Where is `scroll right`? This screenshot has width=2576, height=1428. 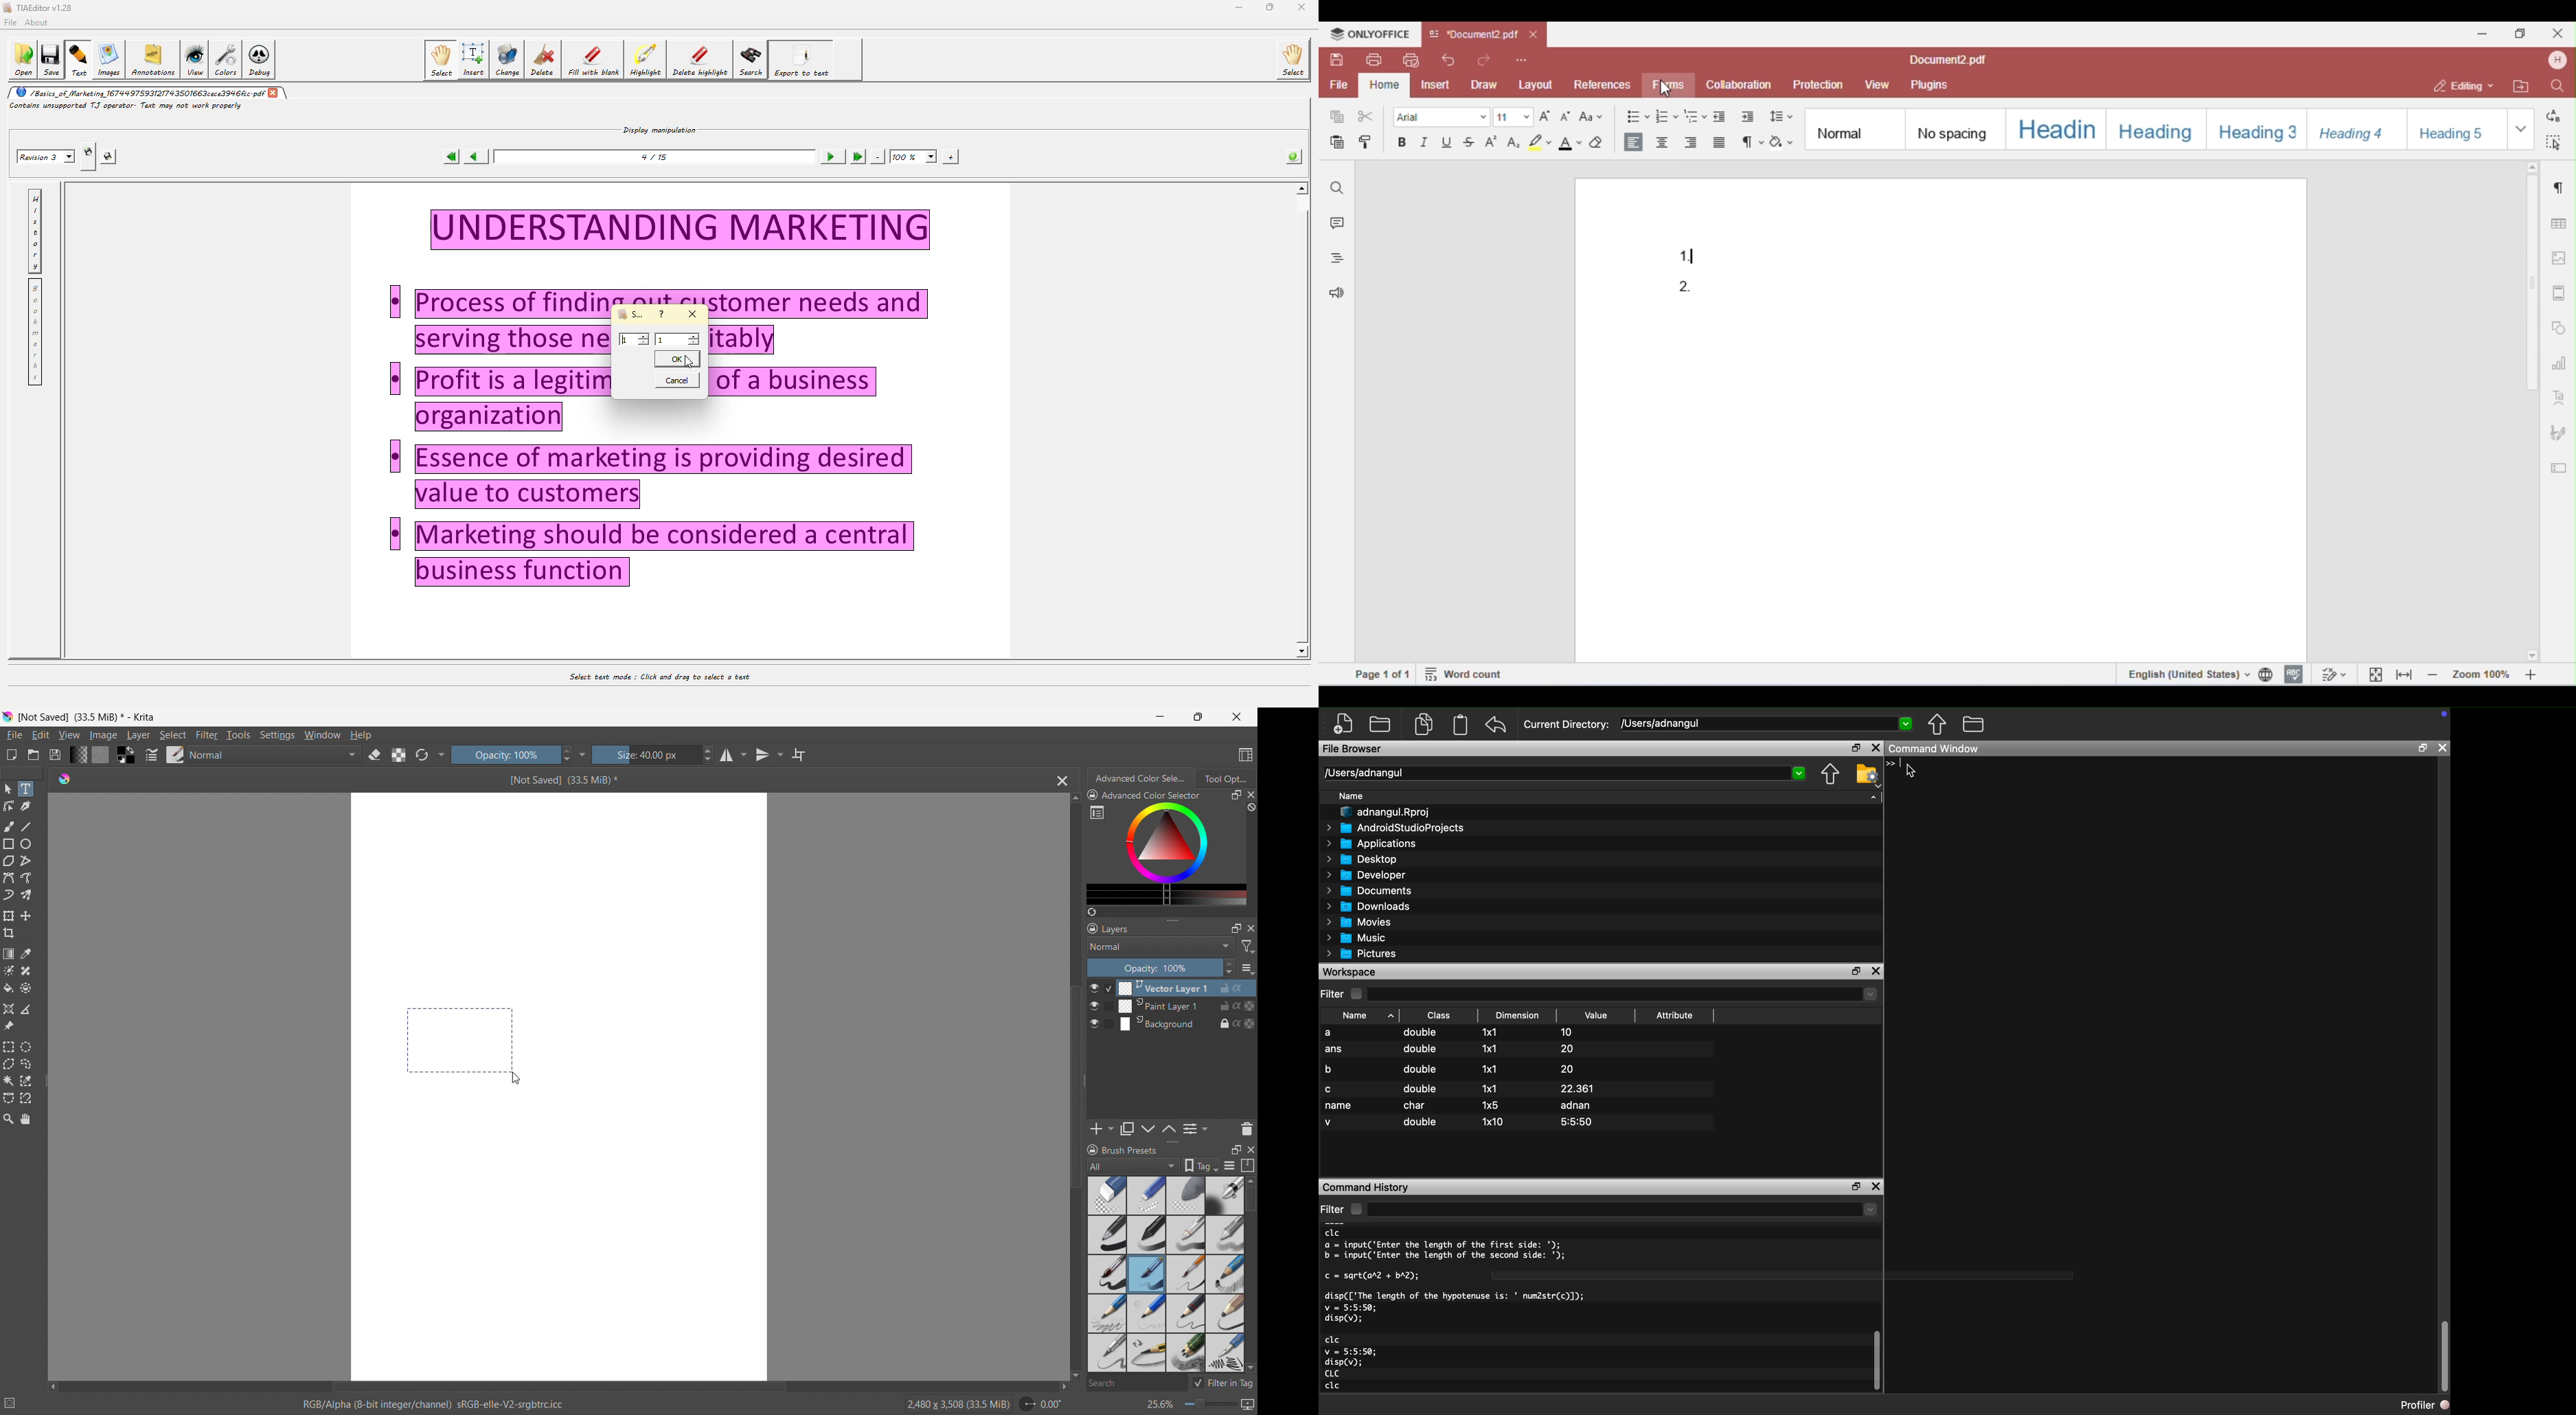
scroll right is located at coordinates (1060, 1387).